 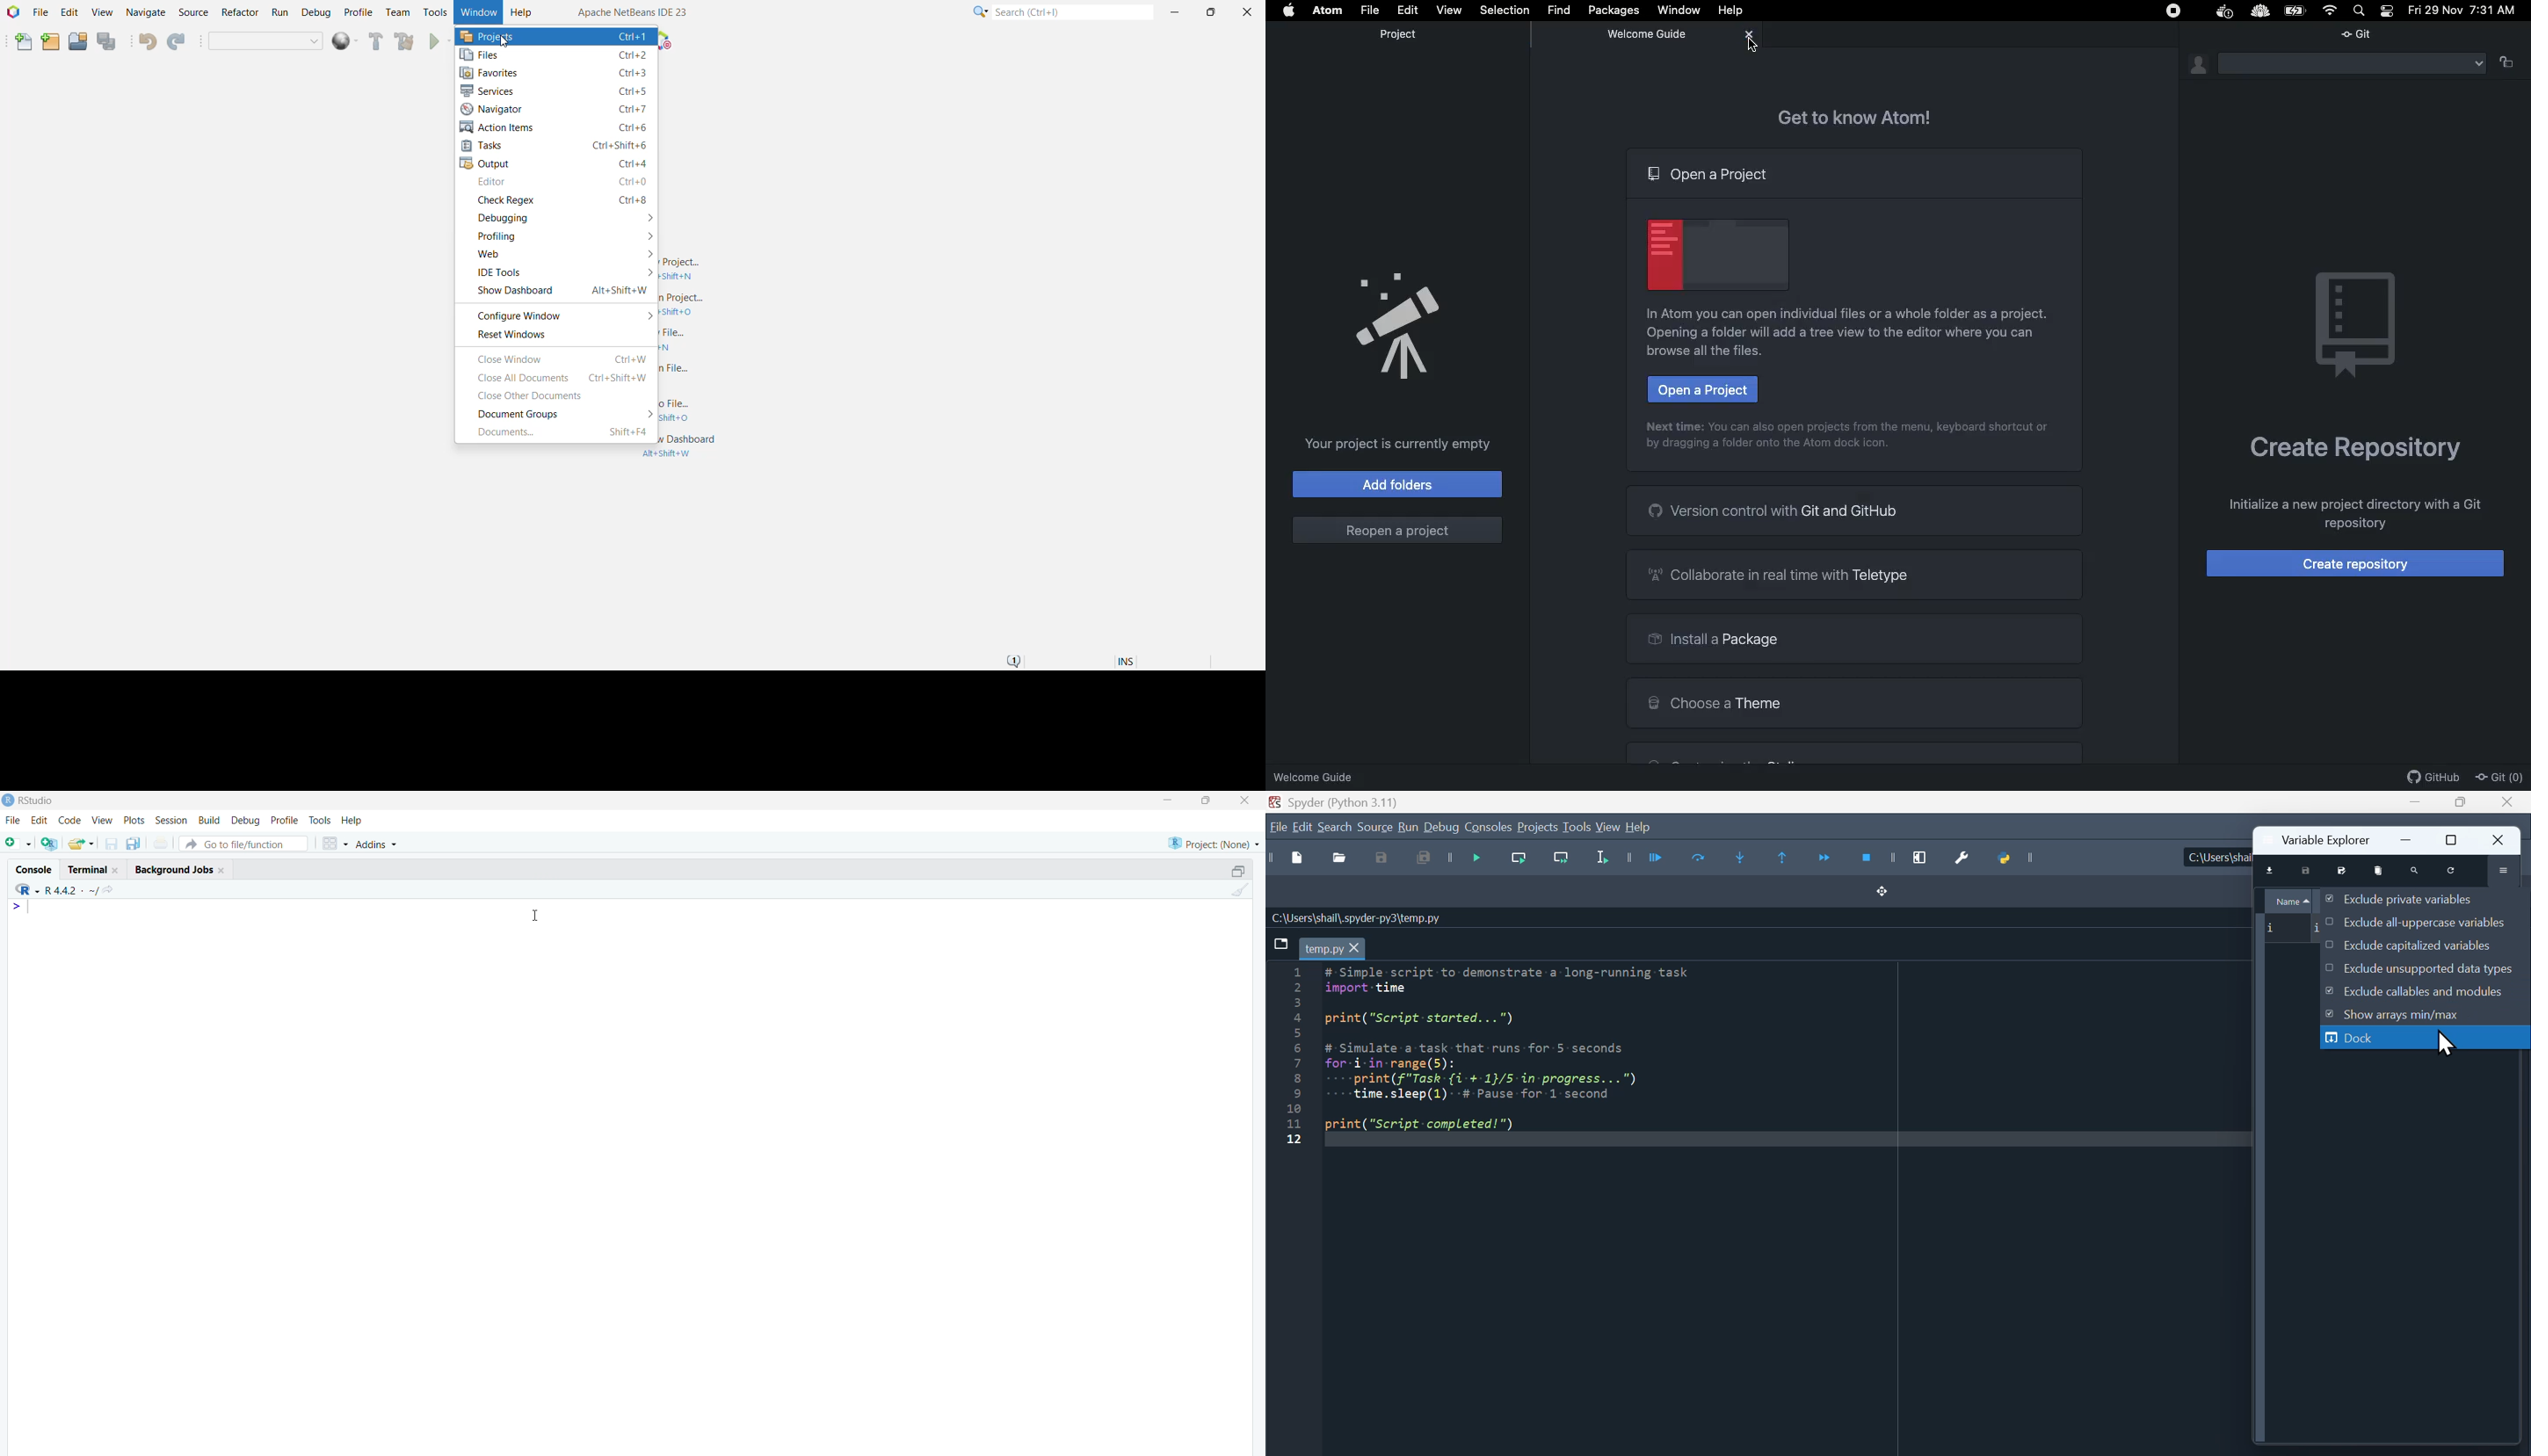 What do you see at coordinates (1608, 827) in the screenshot?
I see `view` at bounding box center [1608, 827].